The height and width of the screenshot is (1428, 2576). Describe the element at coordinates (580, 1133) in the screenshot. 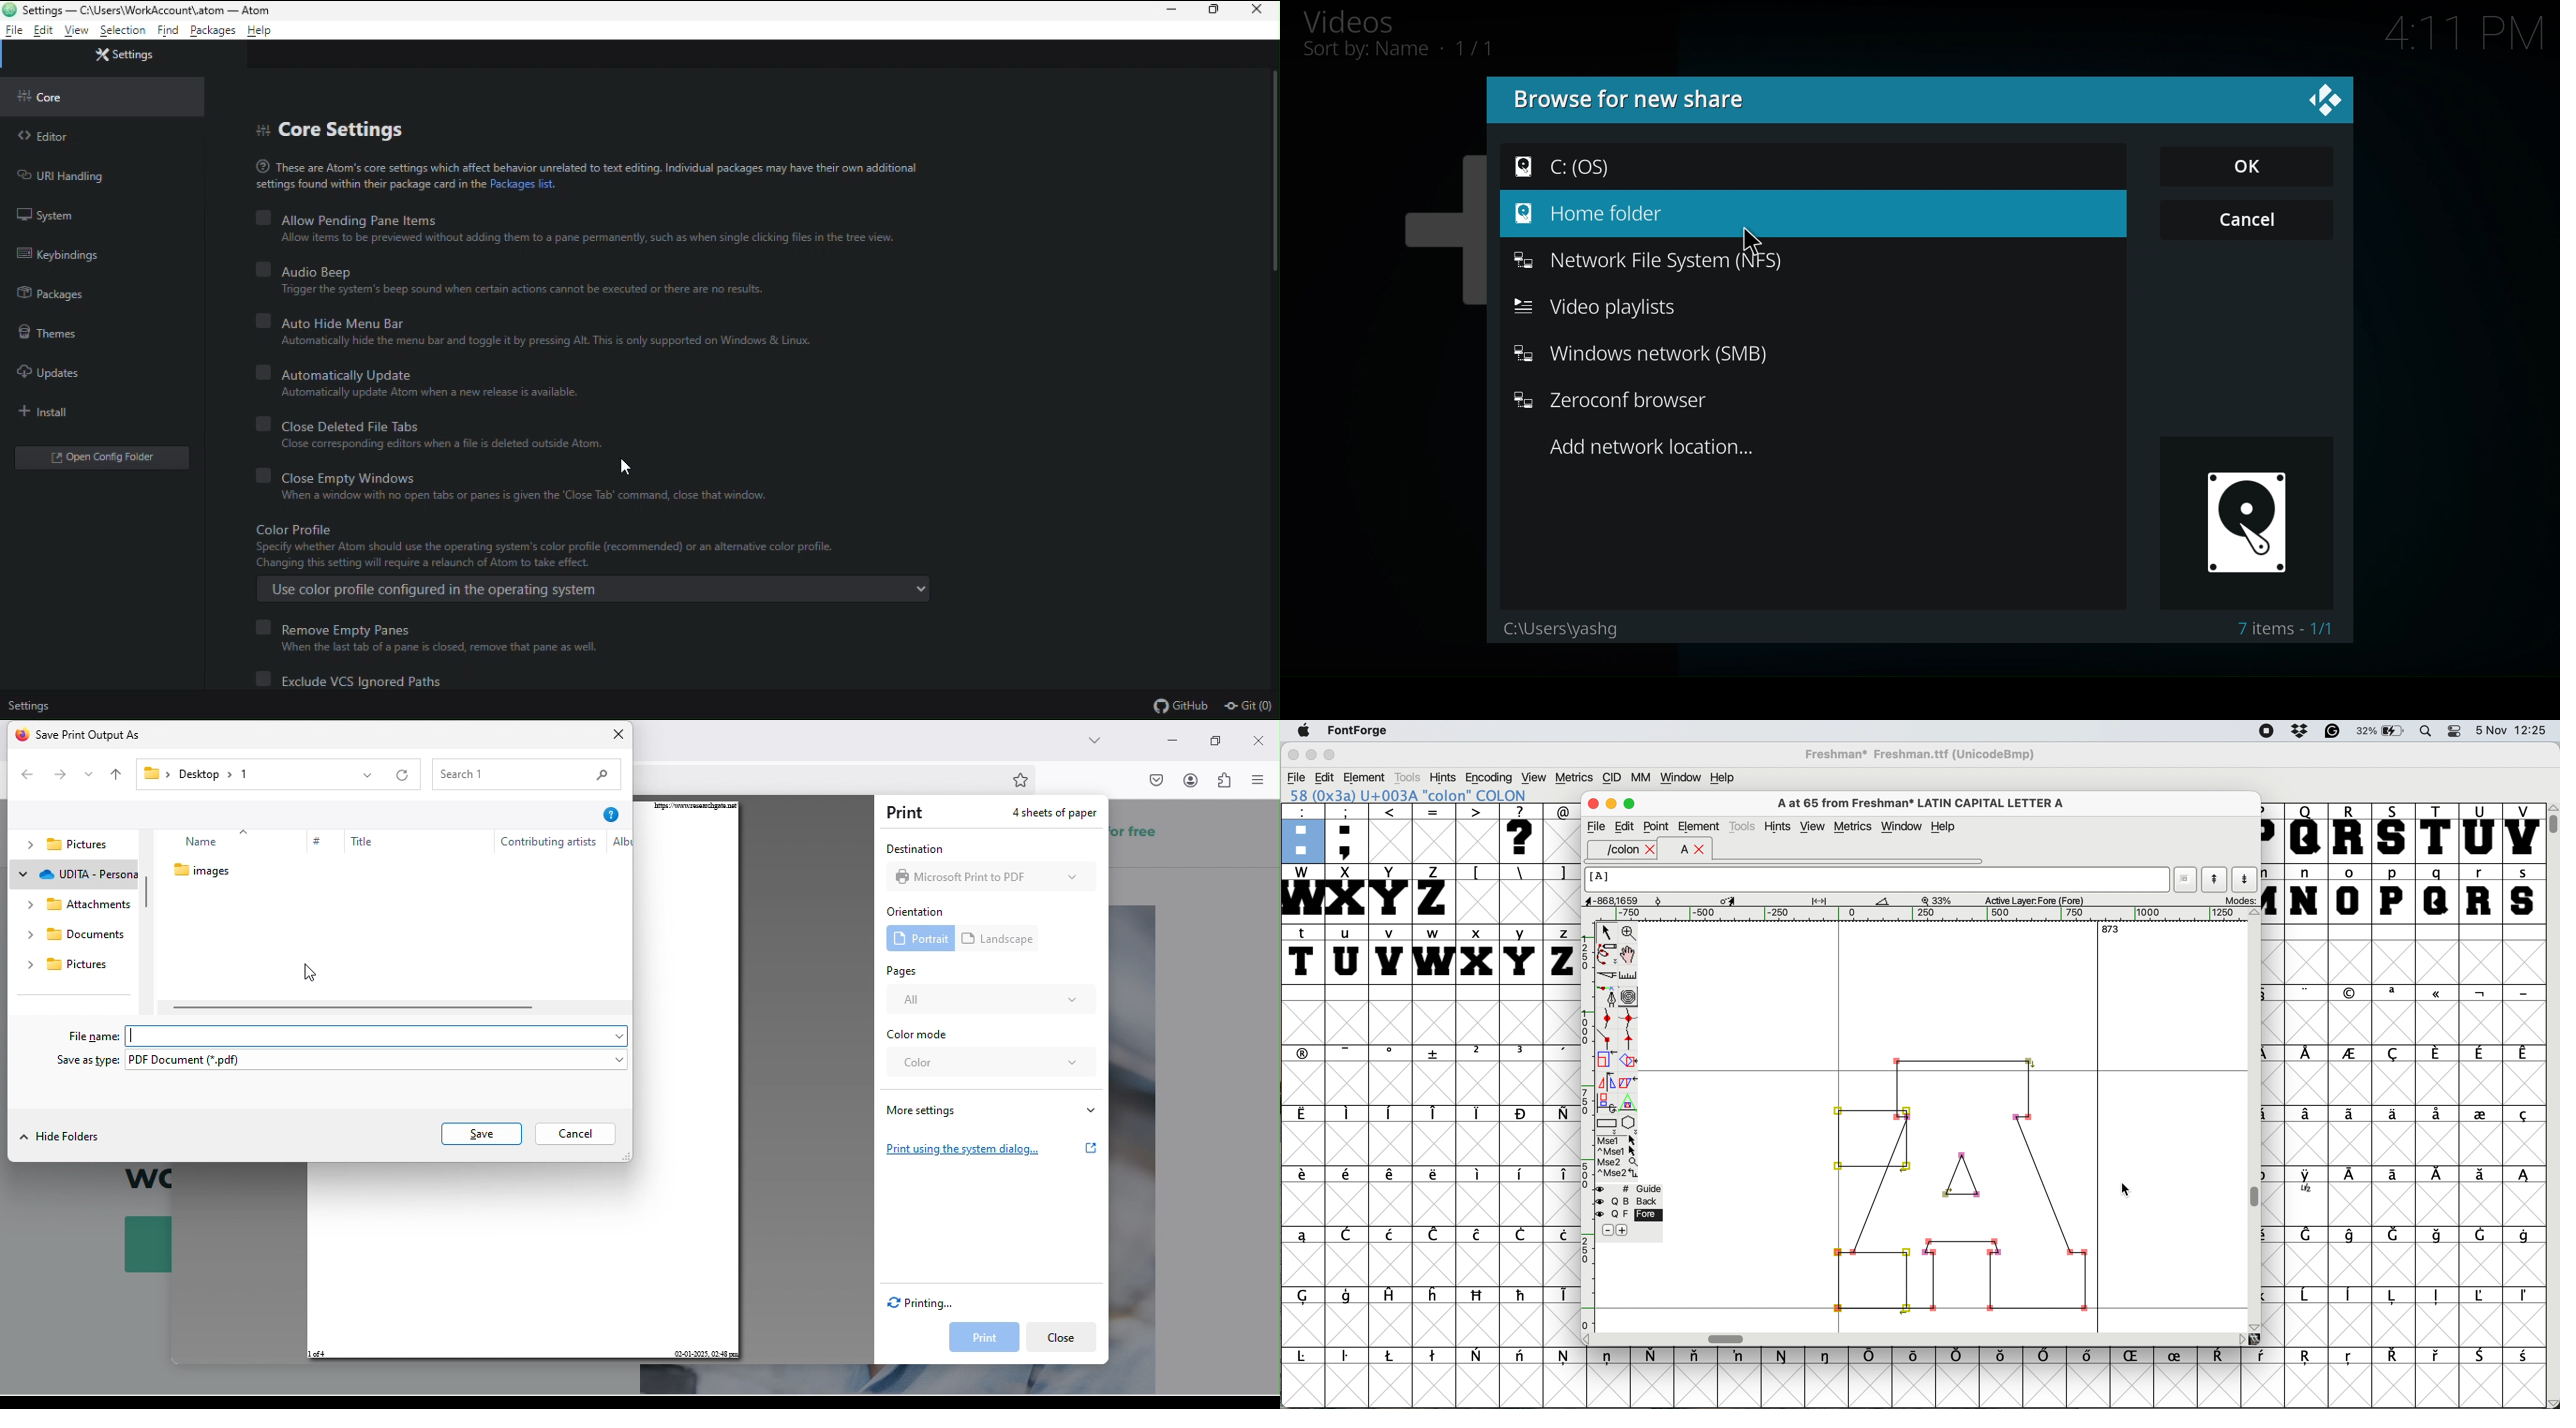

I see `cancel` at that location.